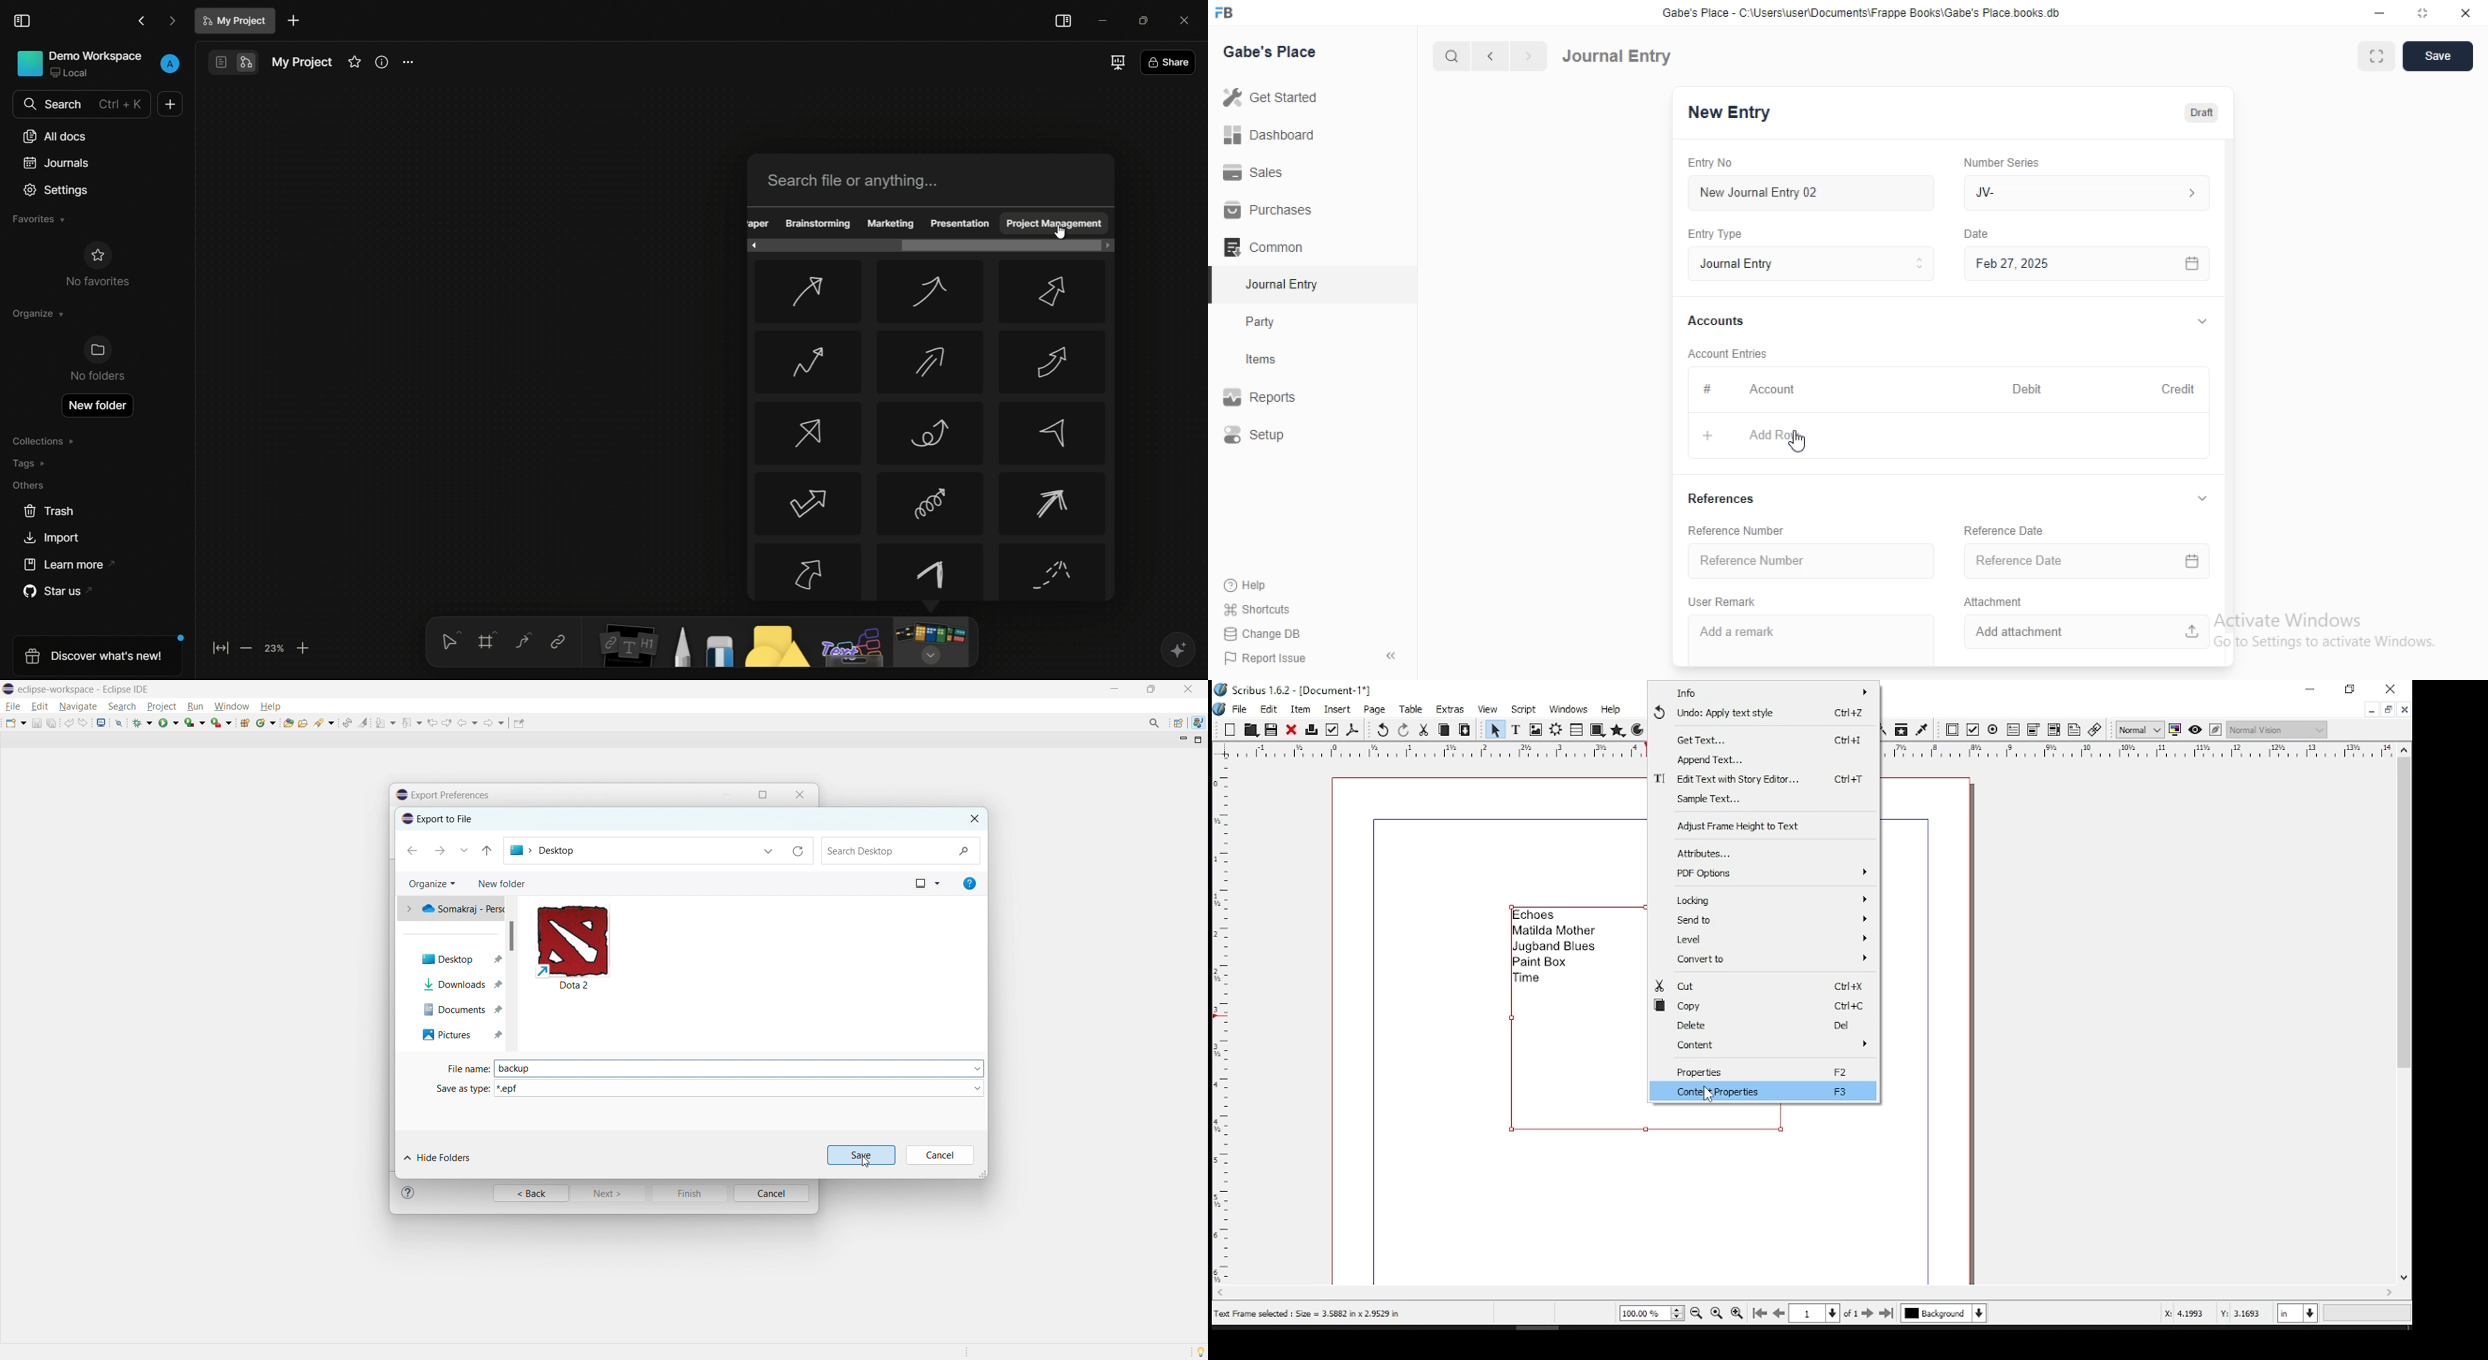 Image resolution: width=2492 pixels, height=1372 pixels. I want to click on Entry No, so click(1715, 162).